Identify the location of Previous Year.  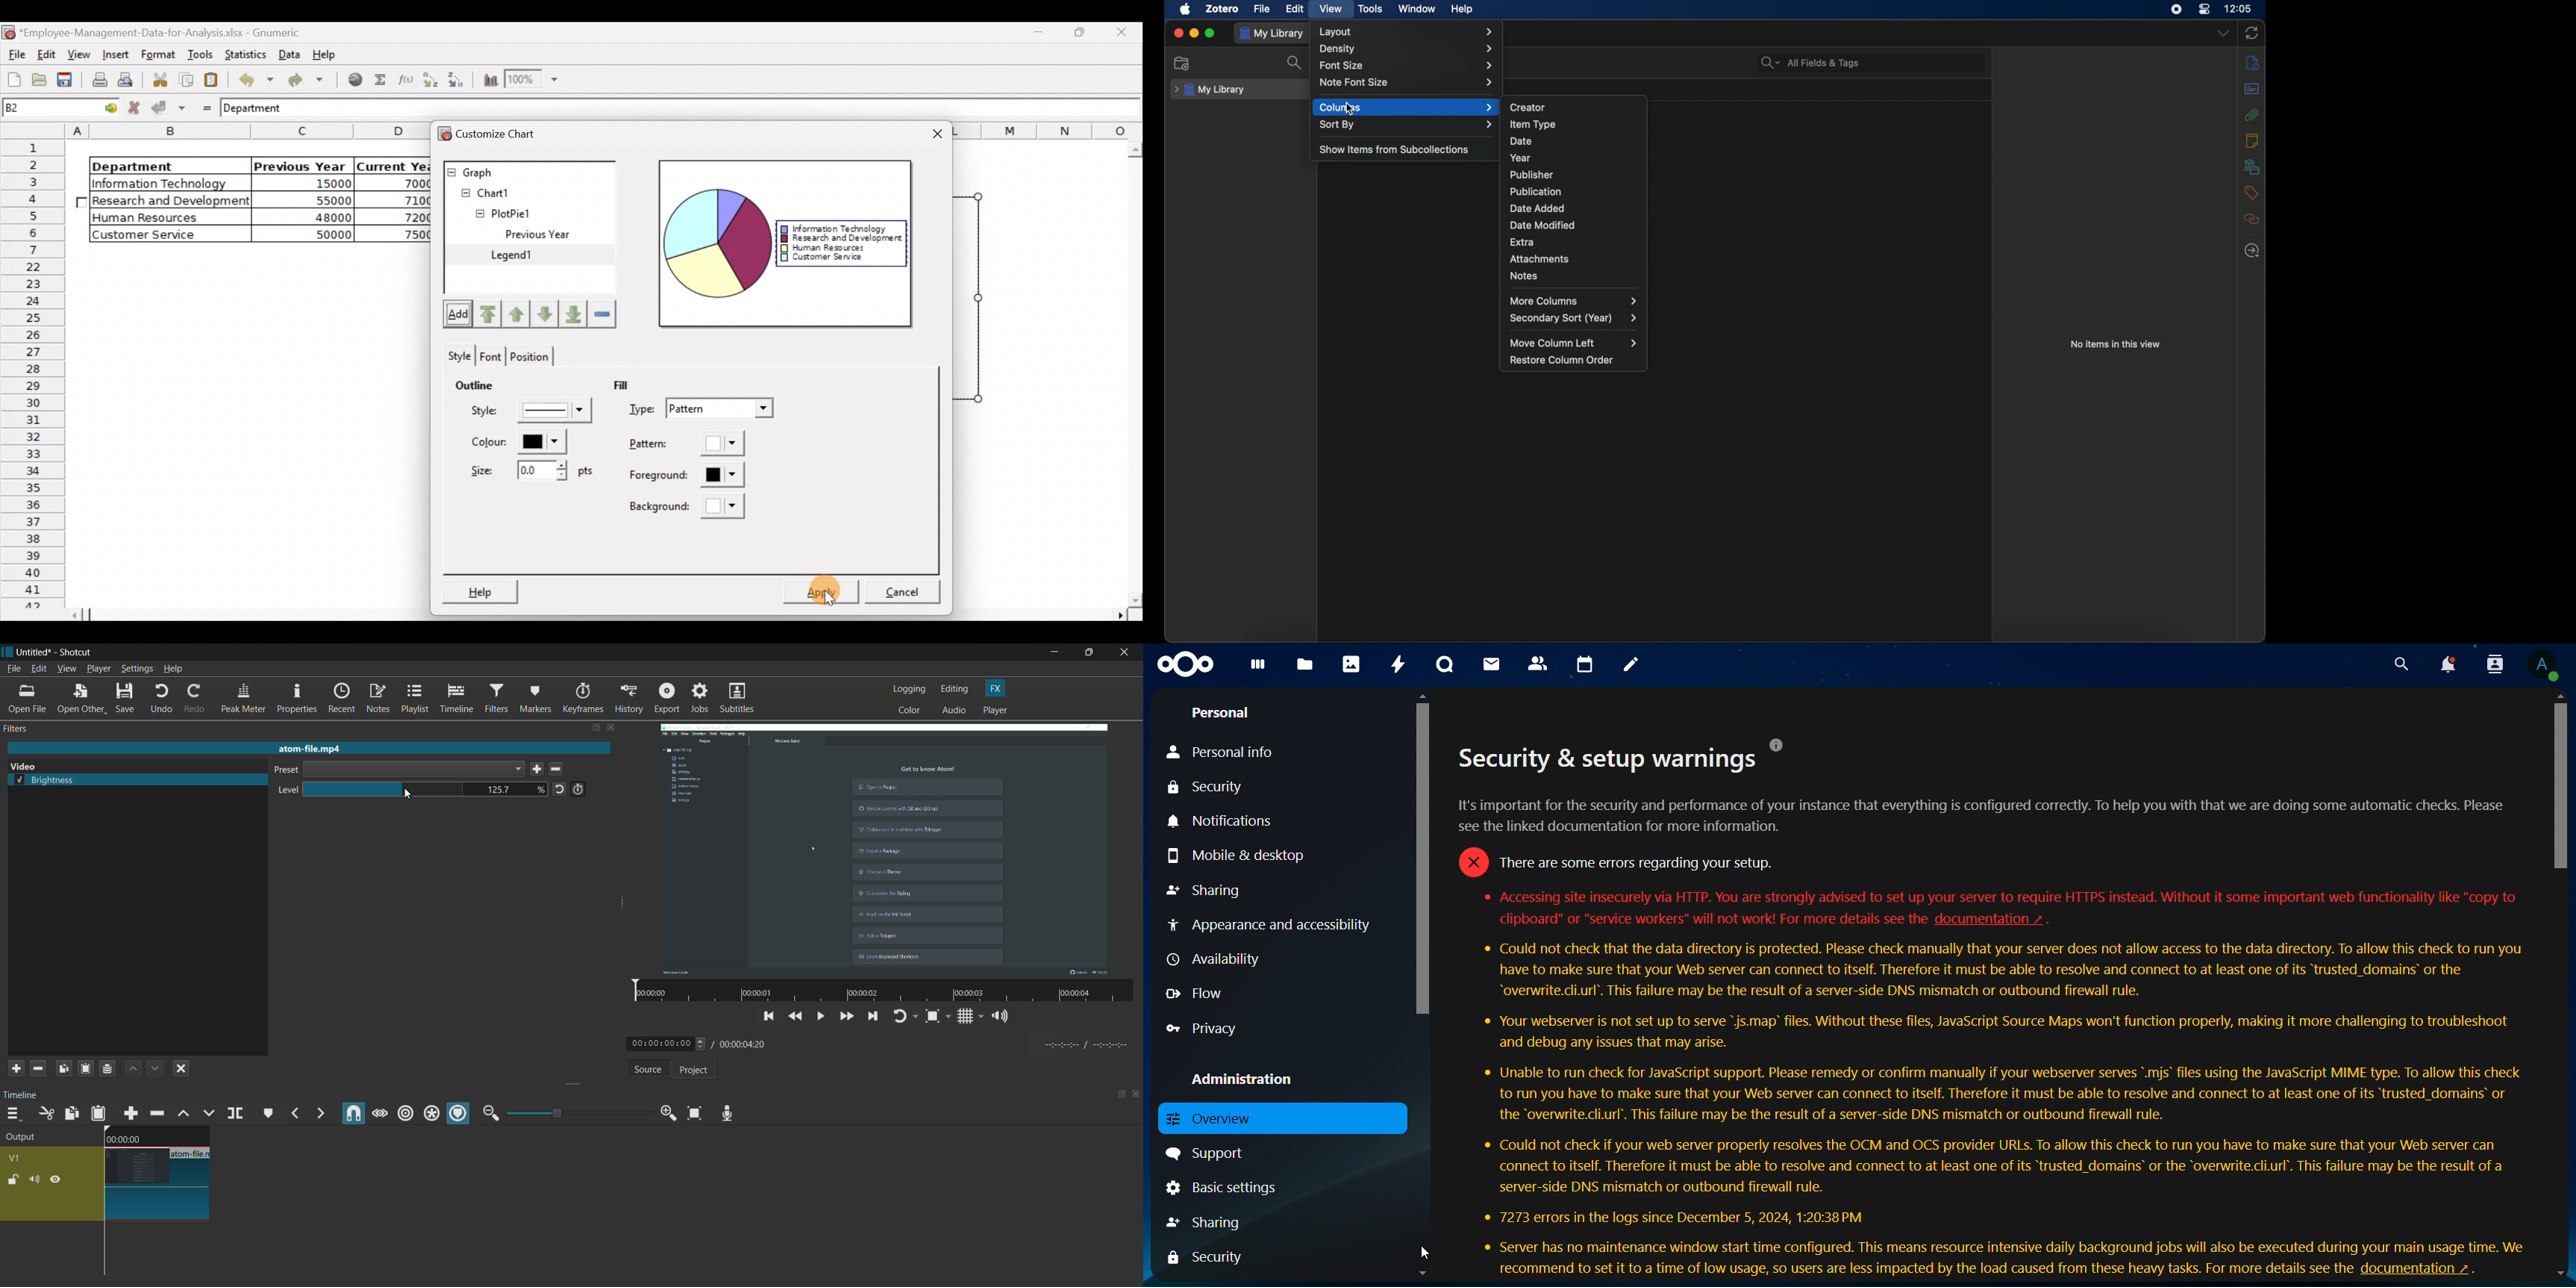
(300, 164).